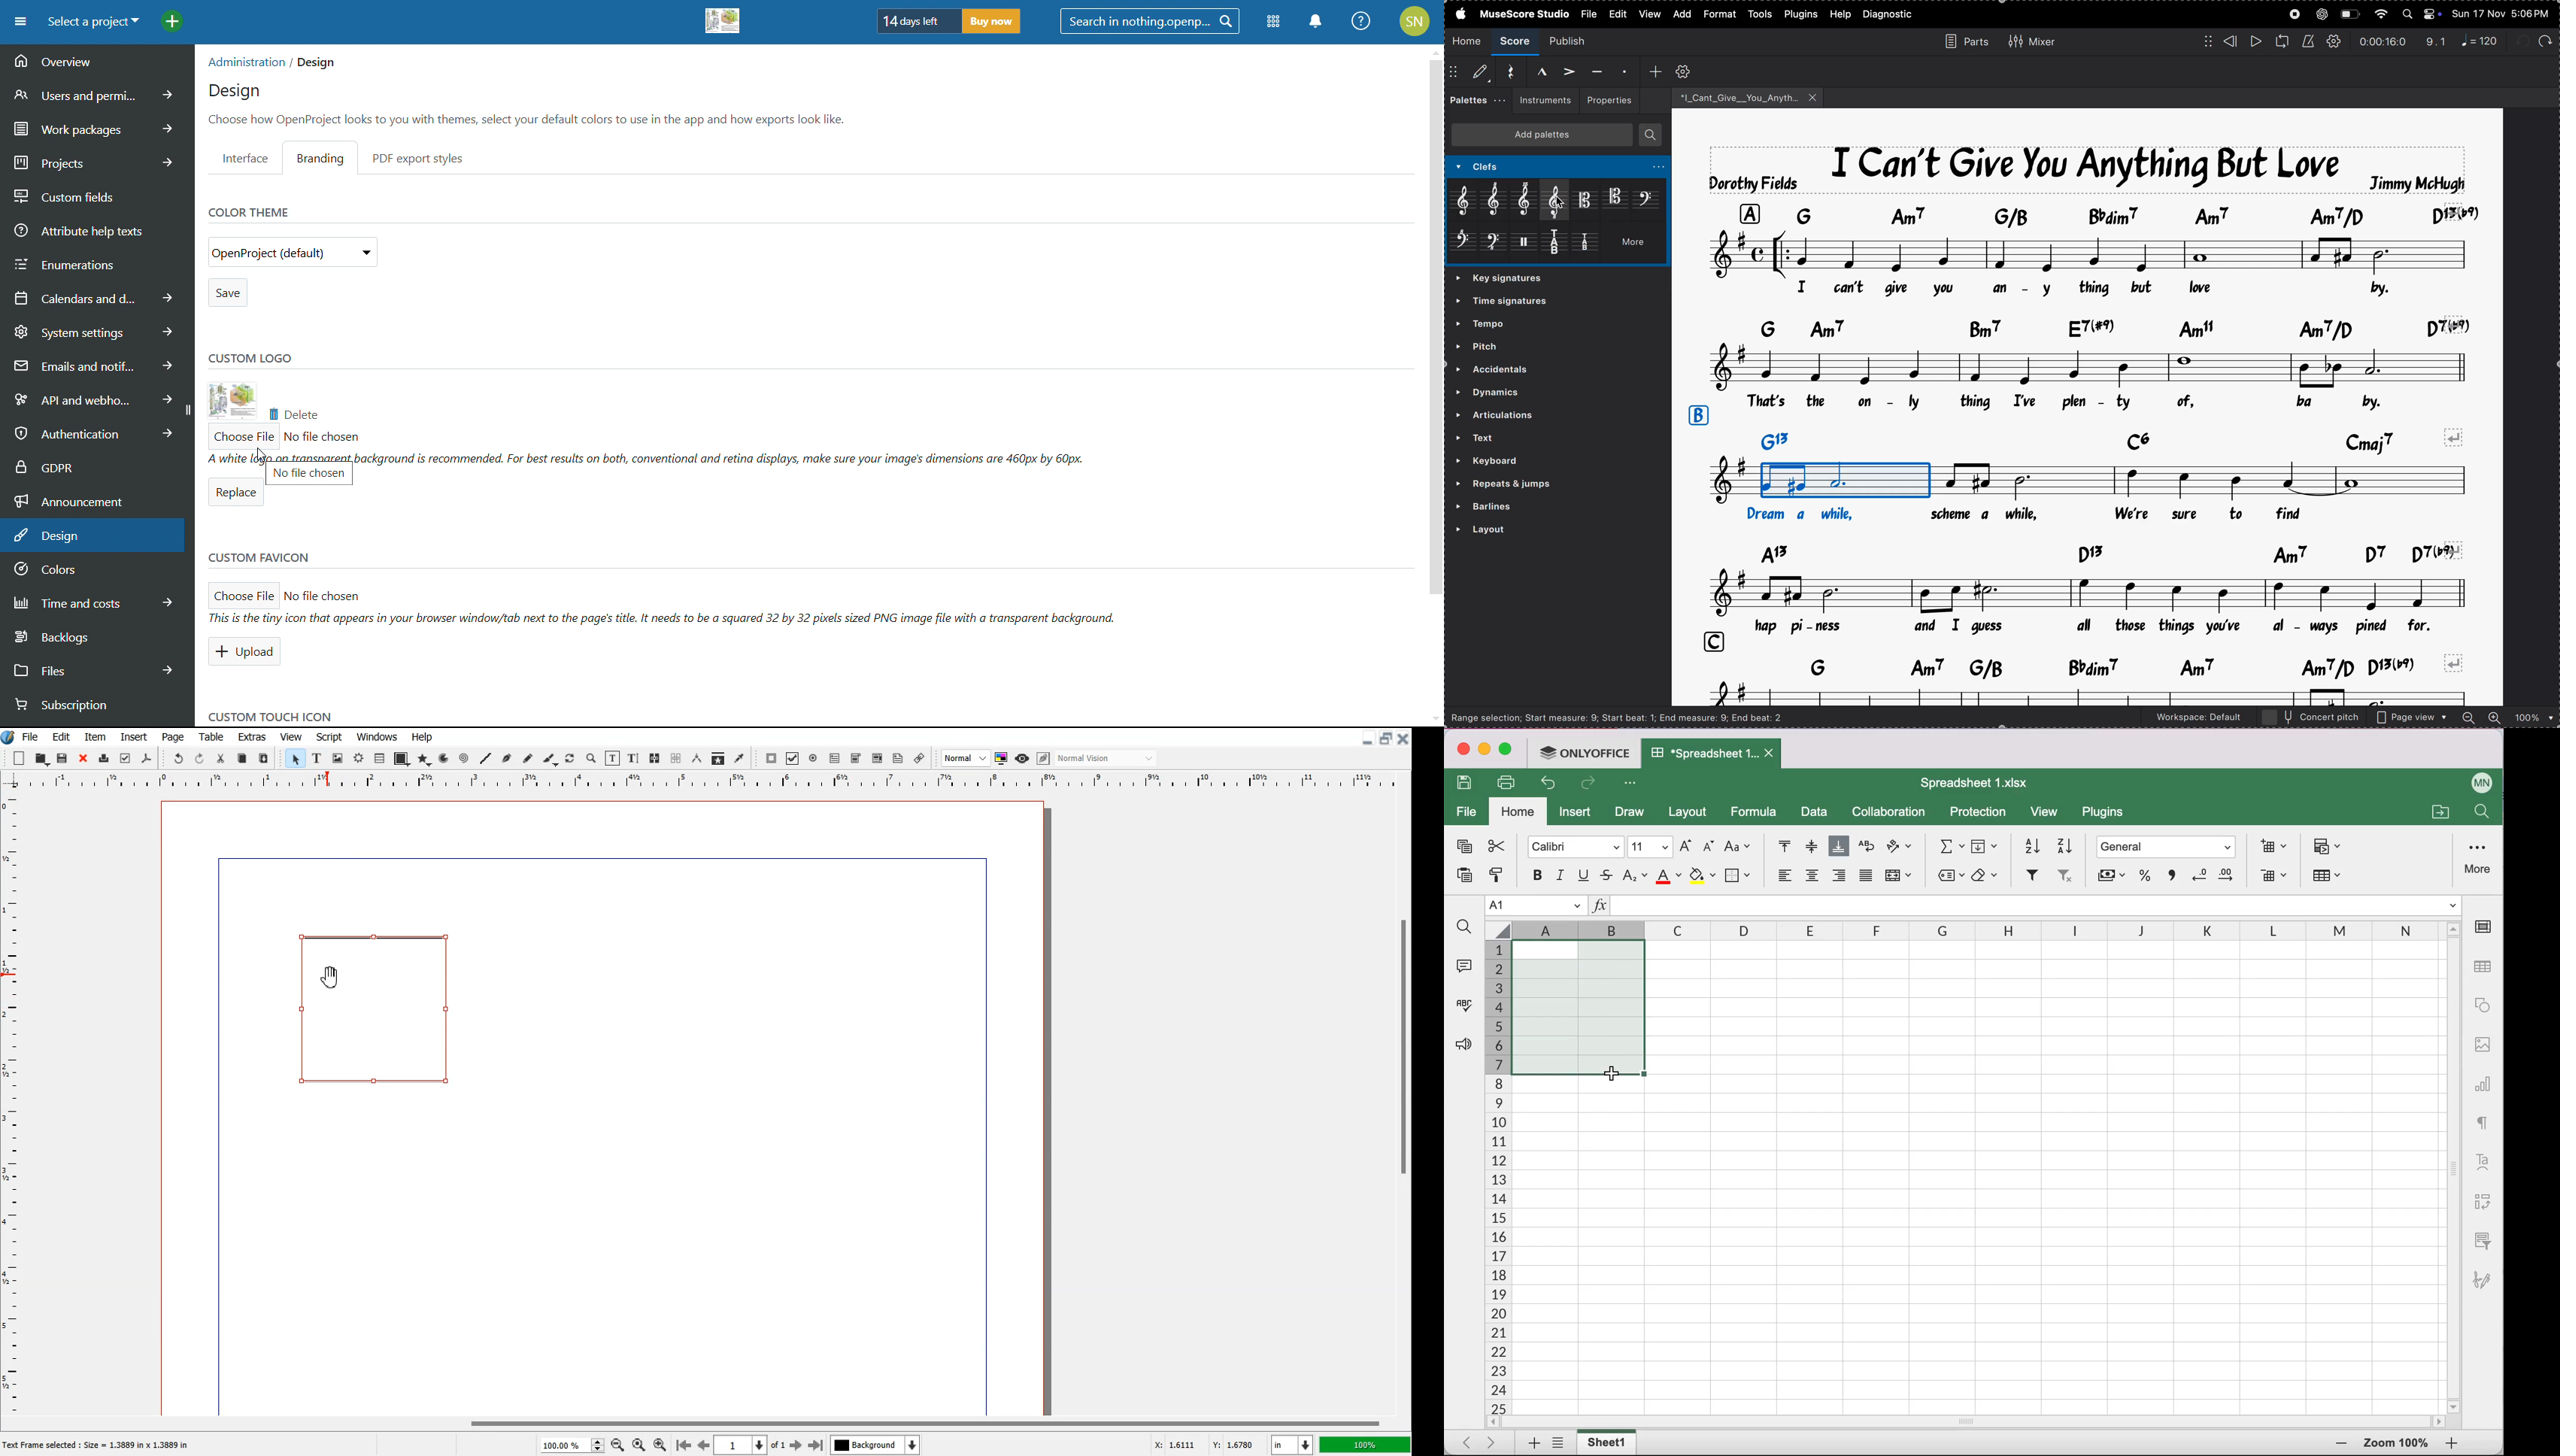 This screenshot has height=1456, width=2576. Describe the element at coordinates (2065, 845) in the screenshot. I see `sort descending` at that location.